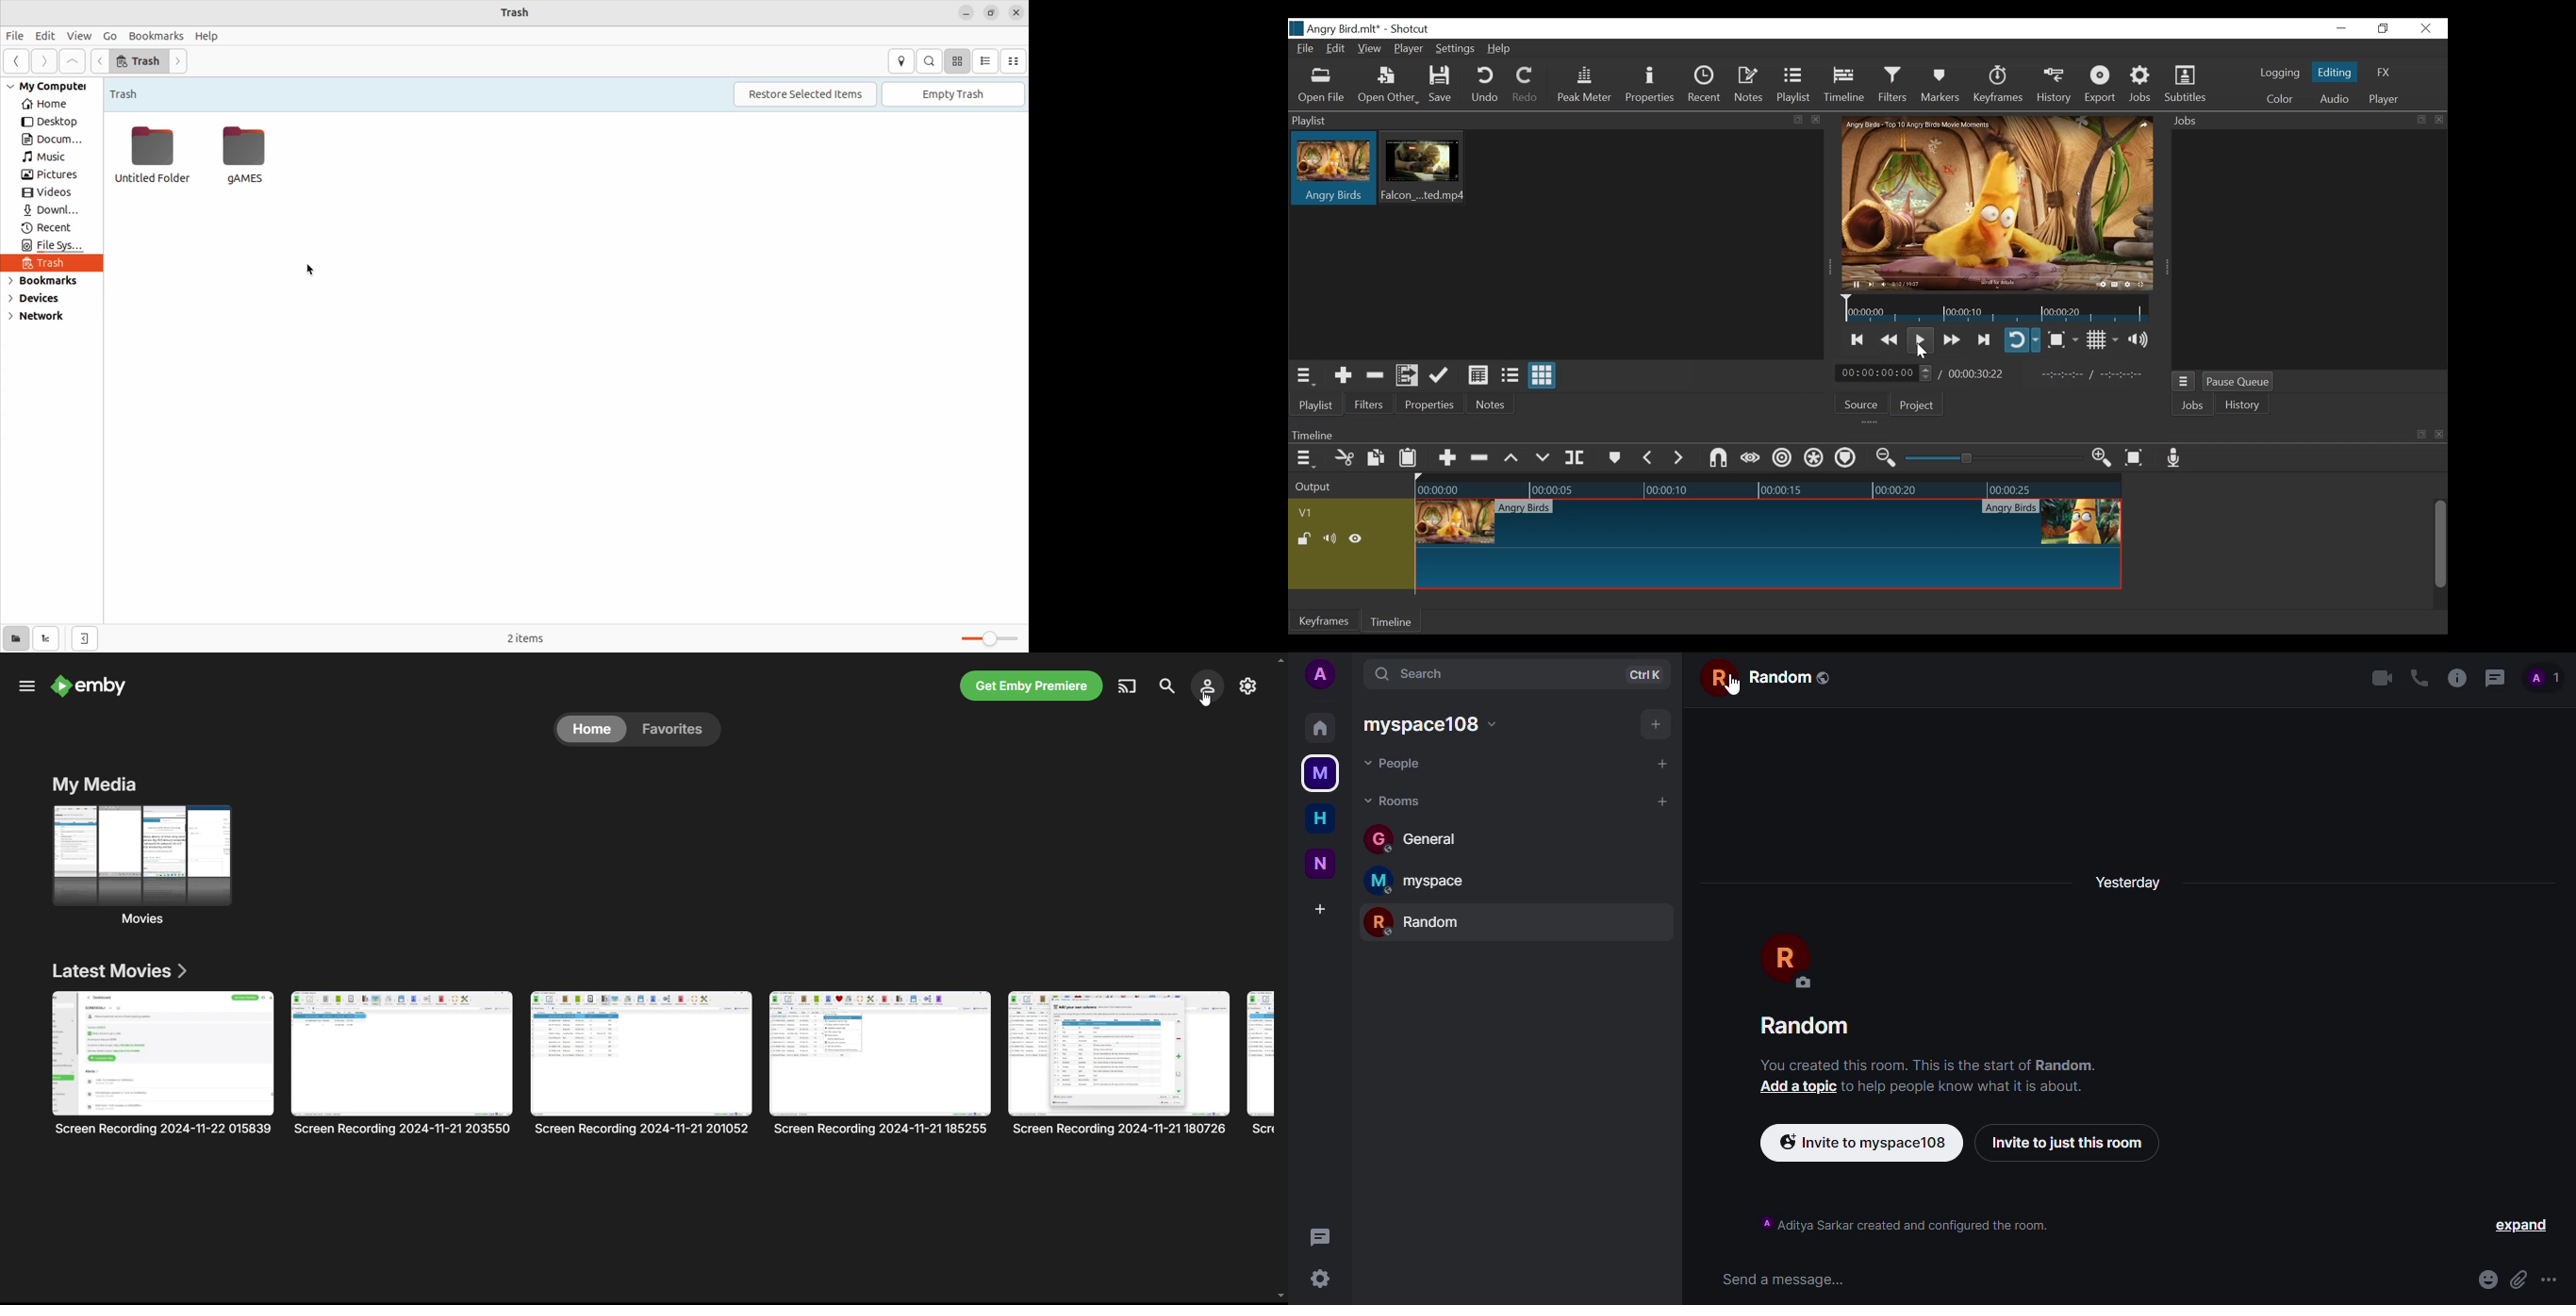 The image size is (2576, 1316). Describe the element at coordinates (1409, 28) in the screenshot. I see `Shotcut` at that location.